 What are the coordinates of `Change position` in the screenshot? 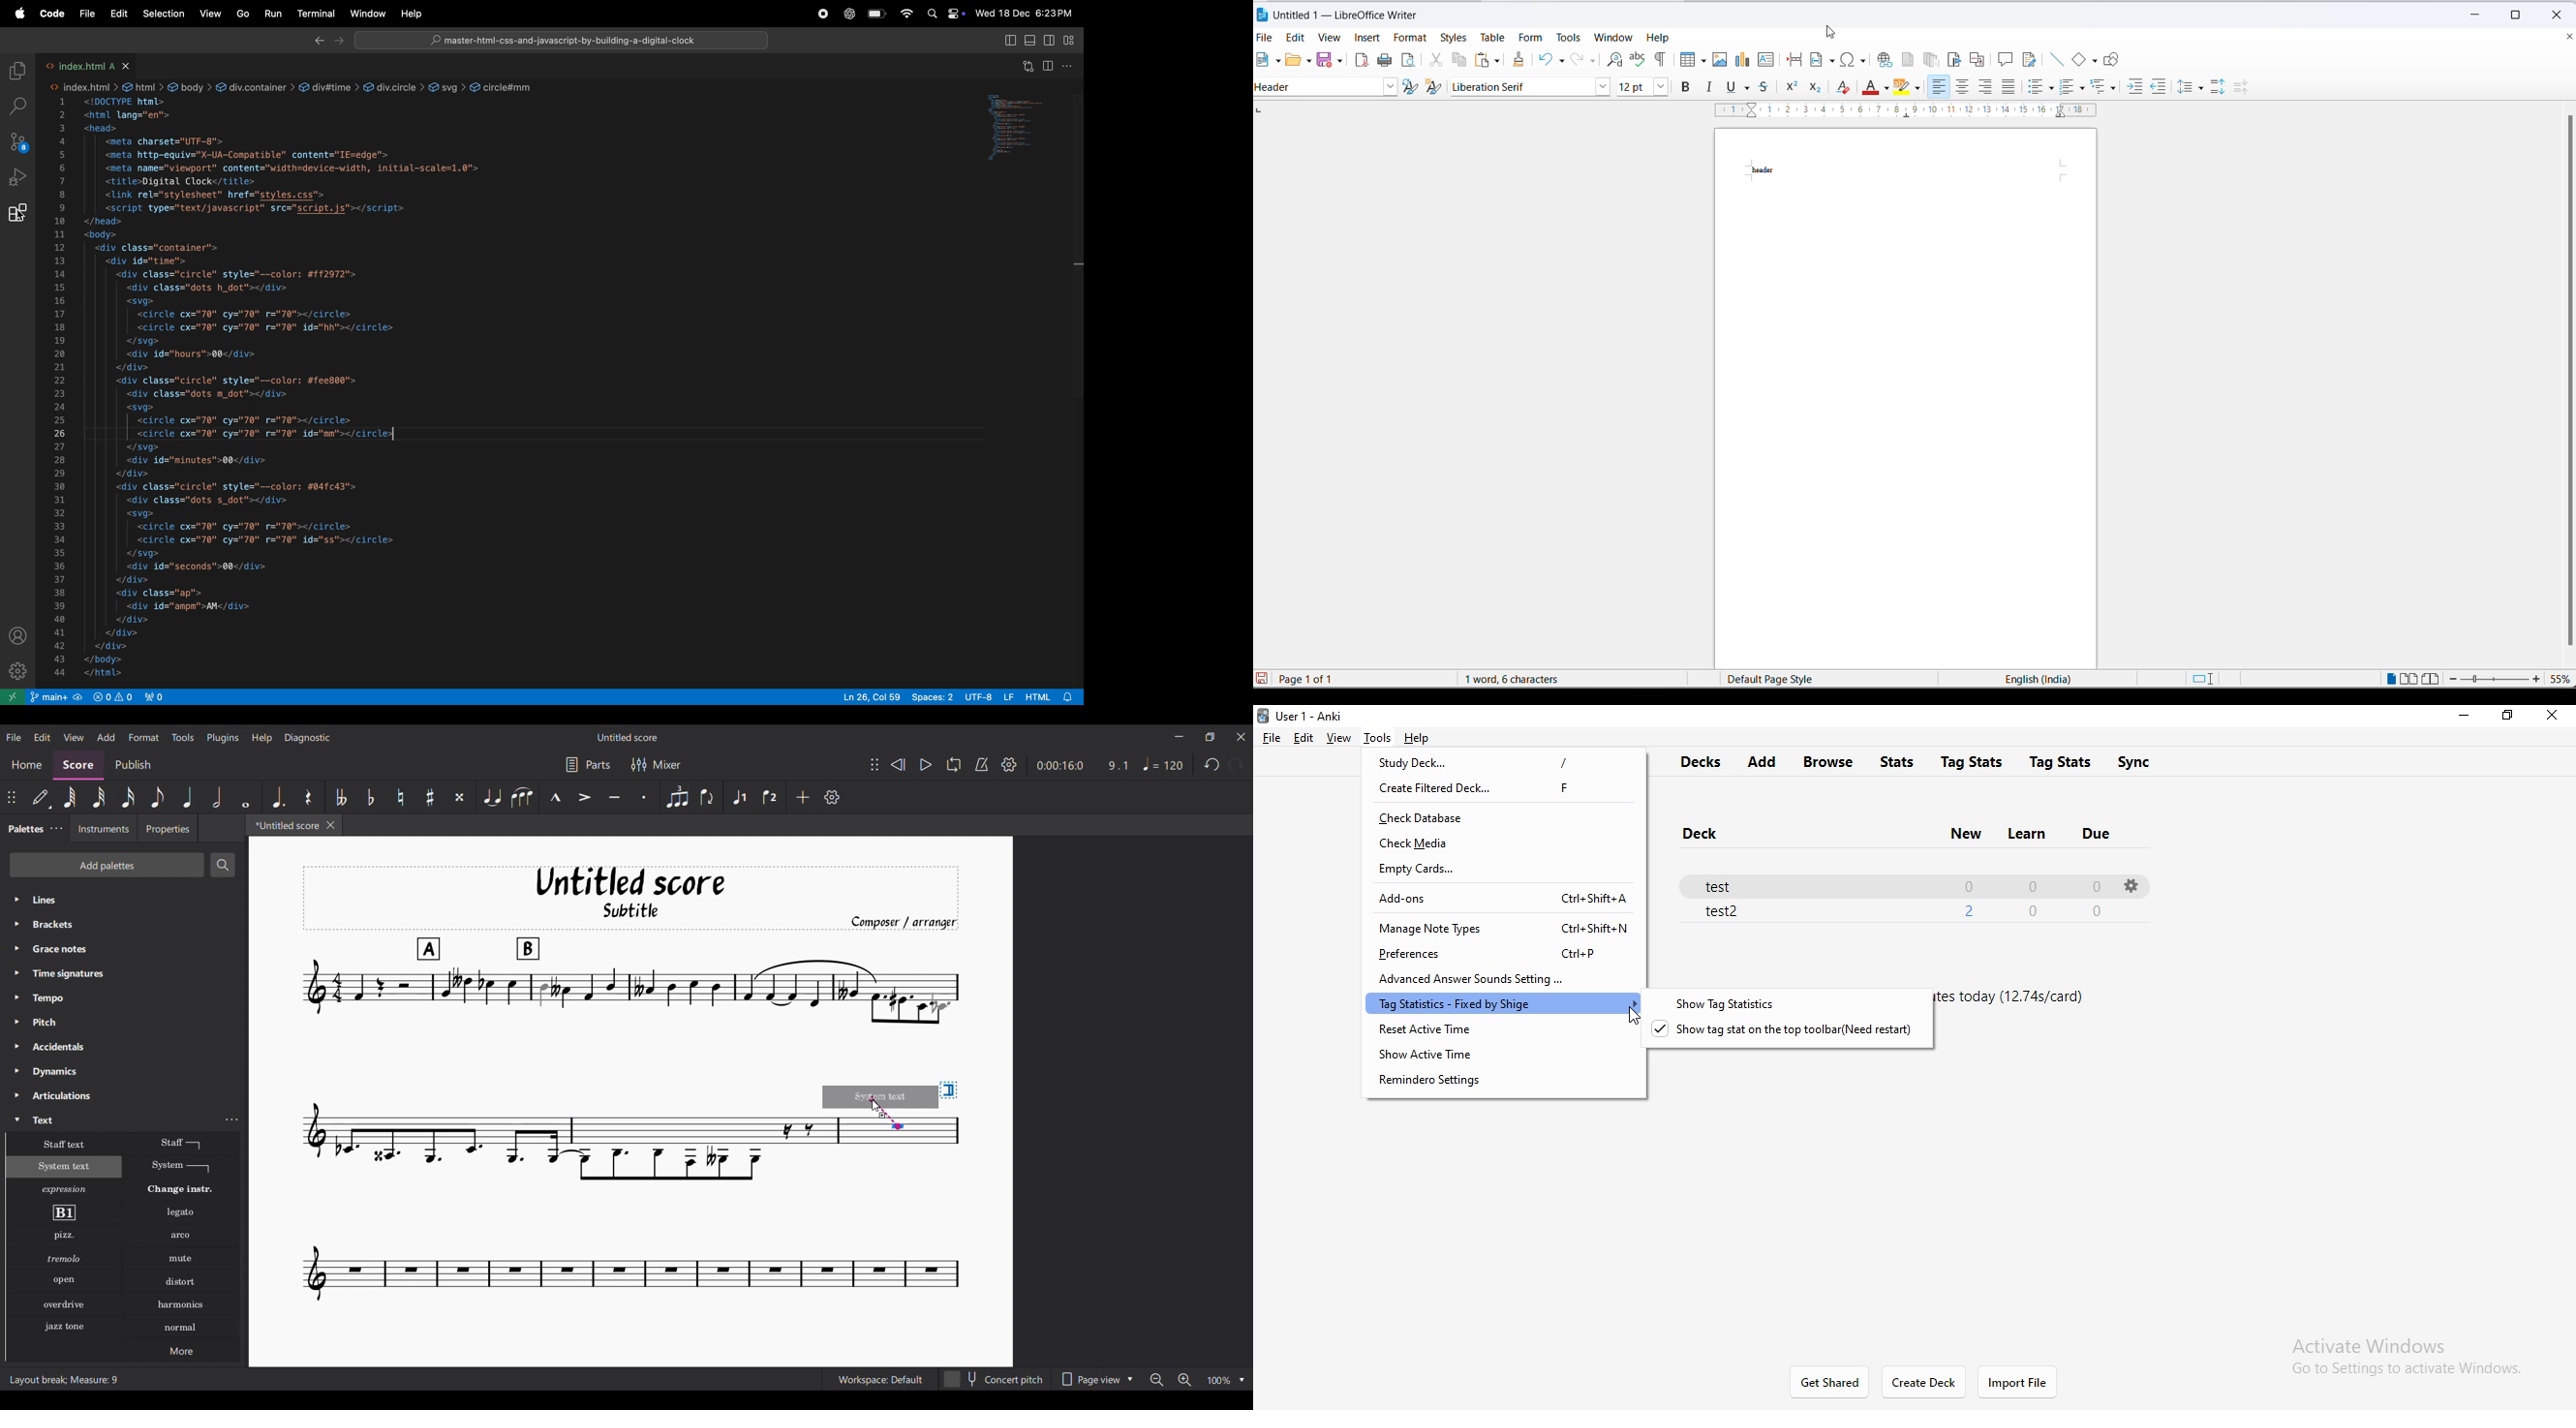 It's located at (875, 764).